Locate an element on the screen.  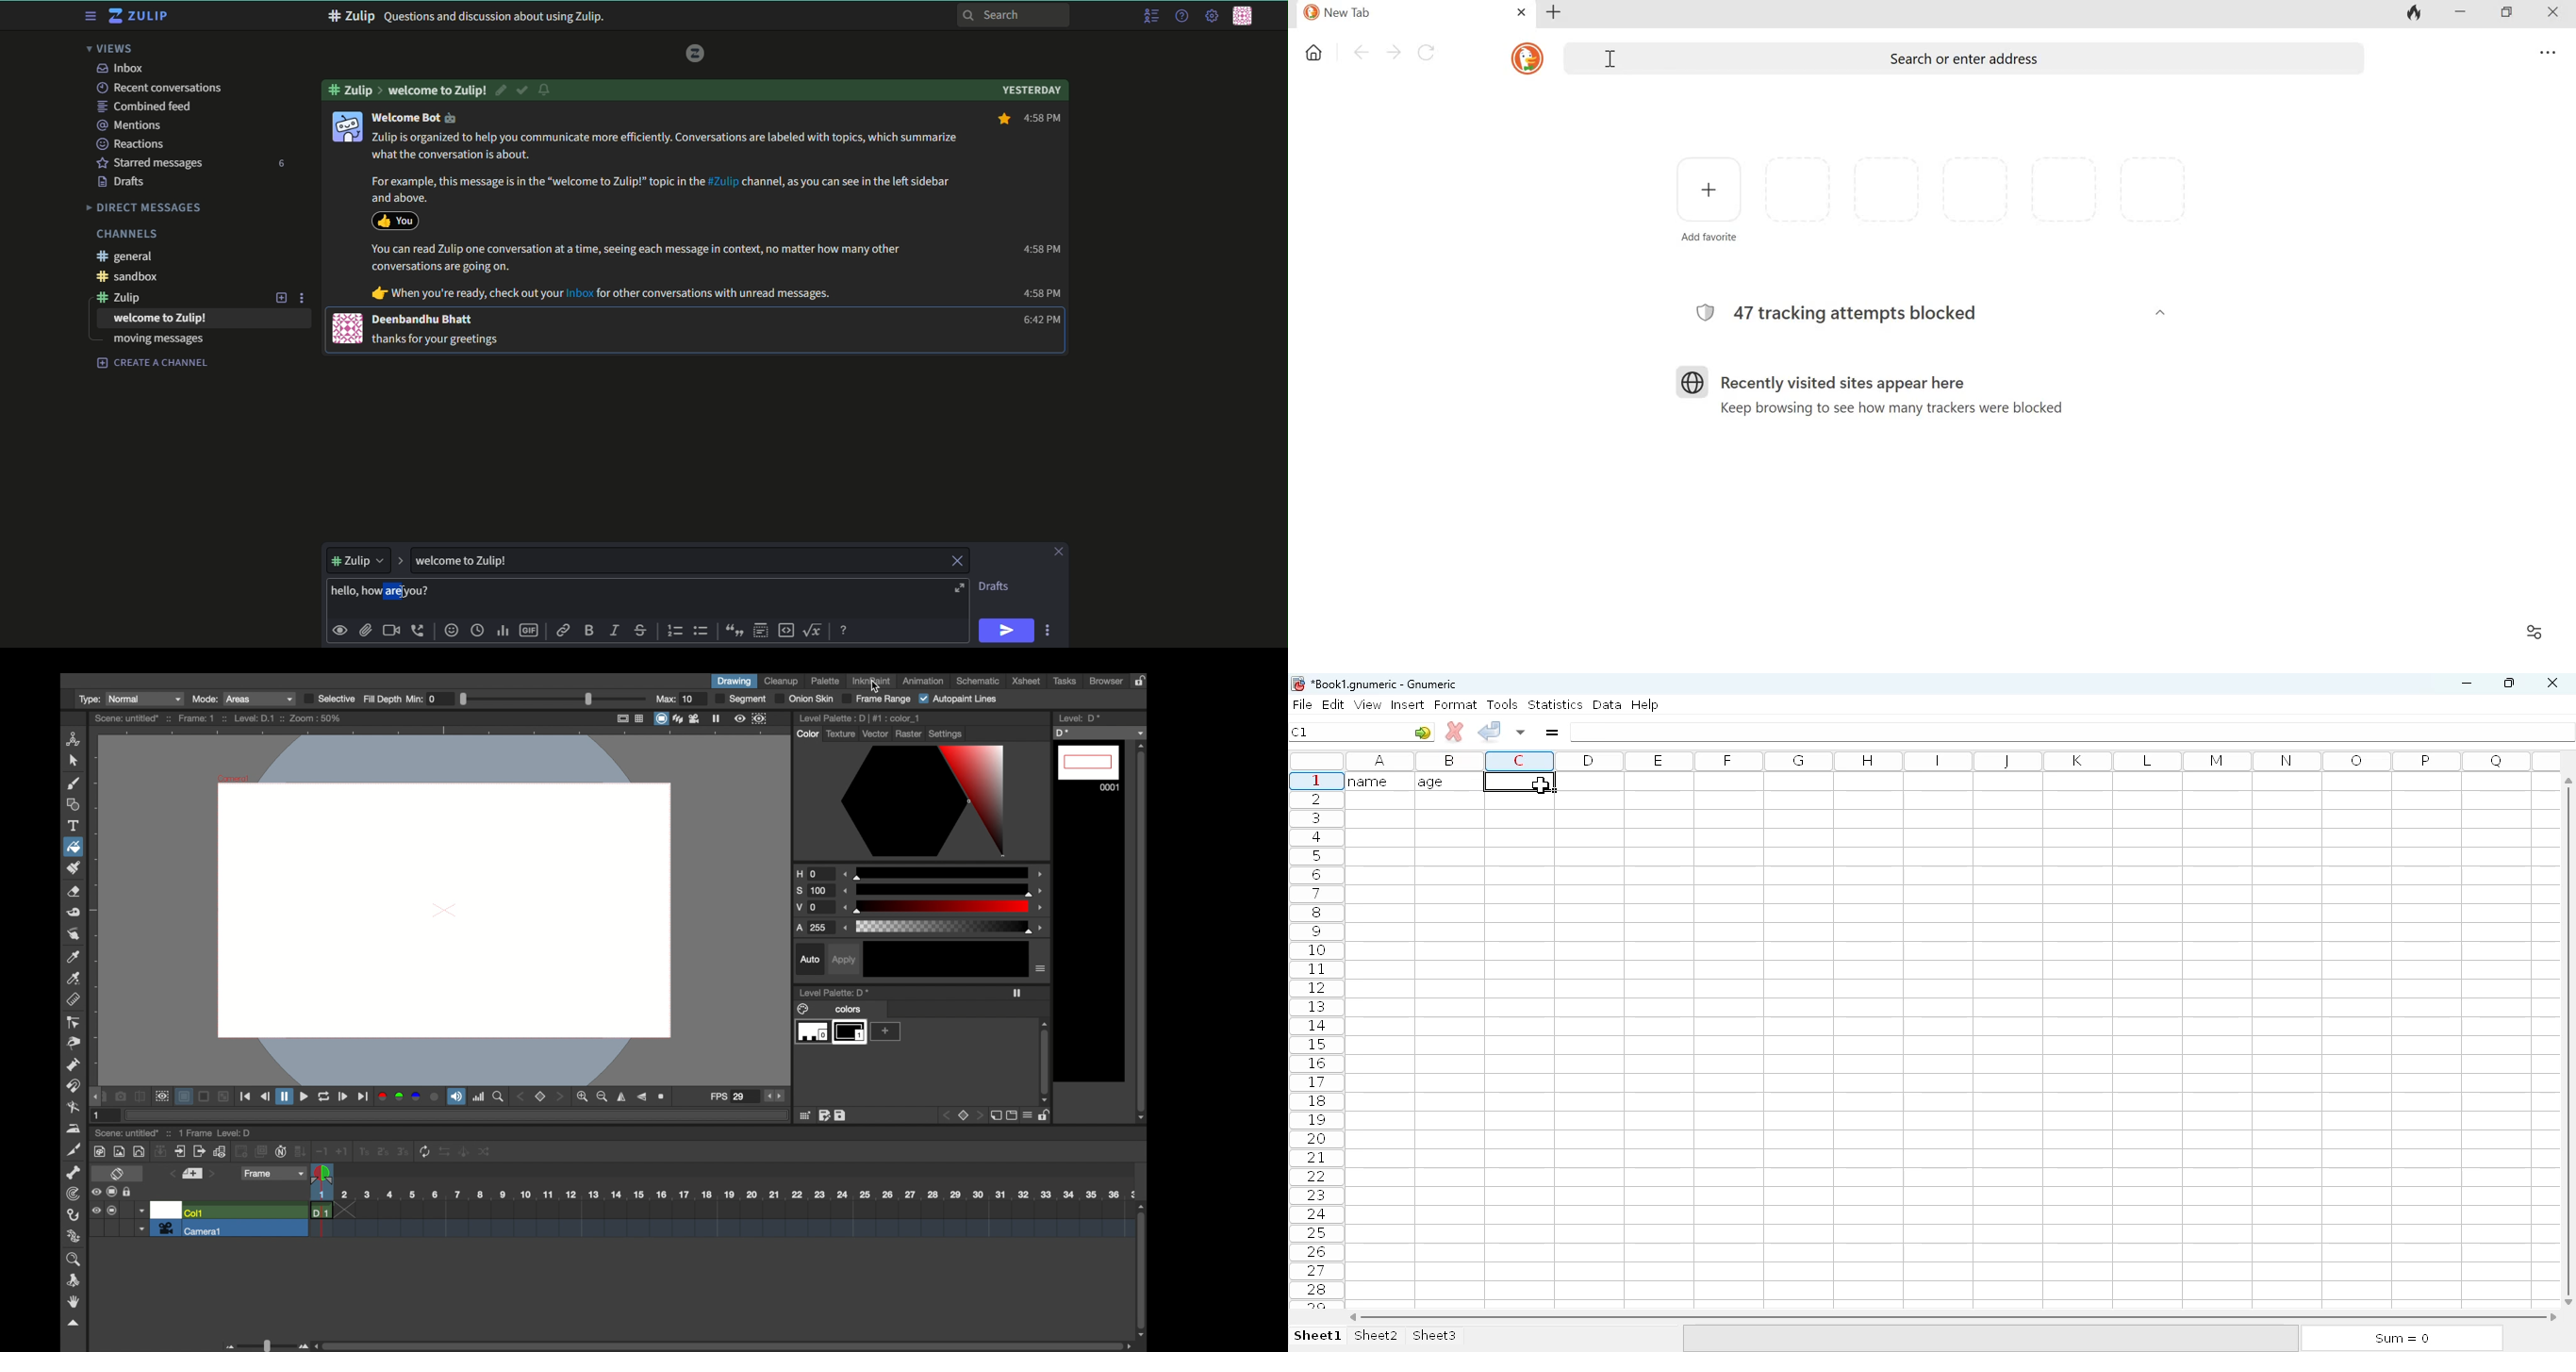
+1 is located at coordinates (342, 1151).